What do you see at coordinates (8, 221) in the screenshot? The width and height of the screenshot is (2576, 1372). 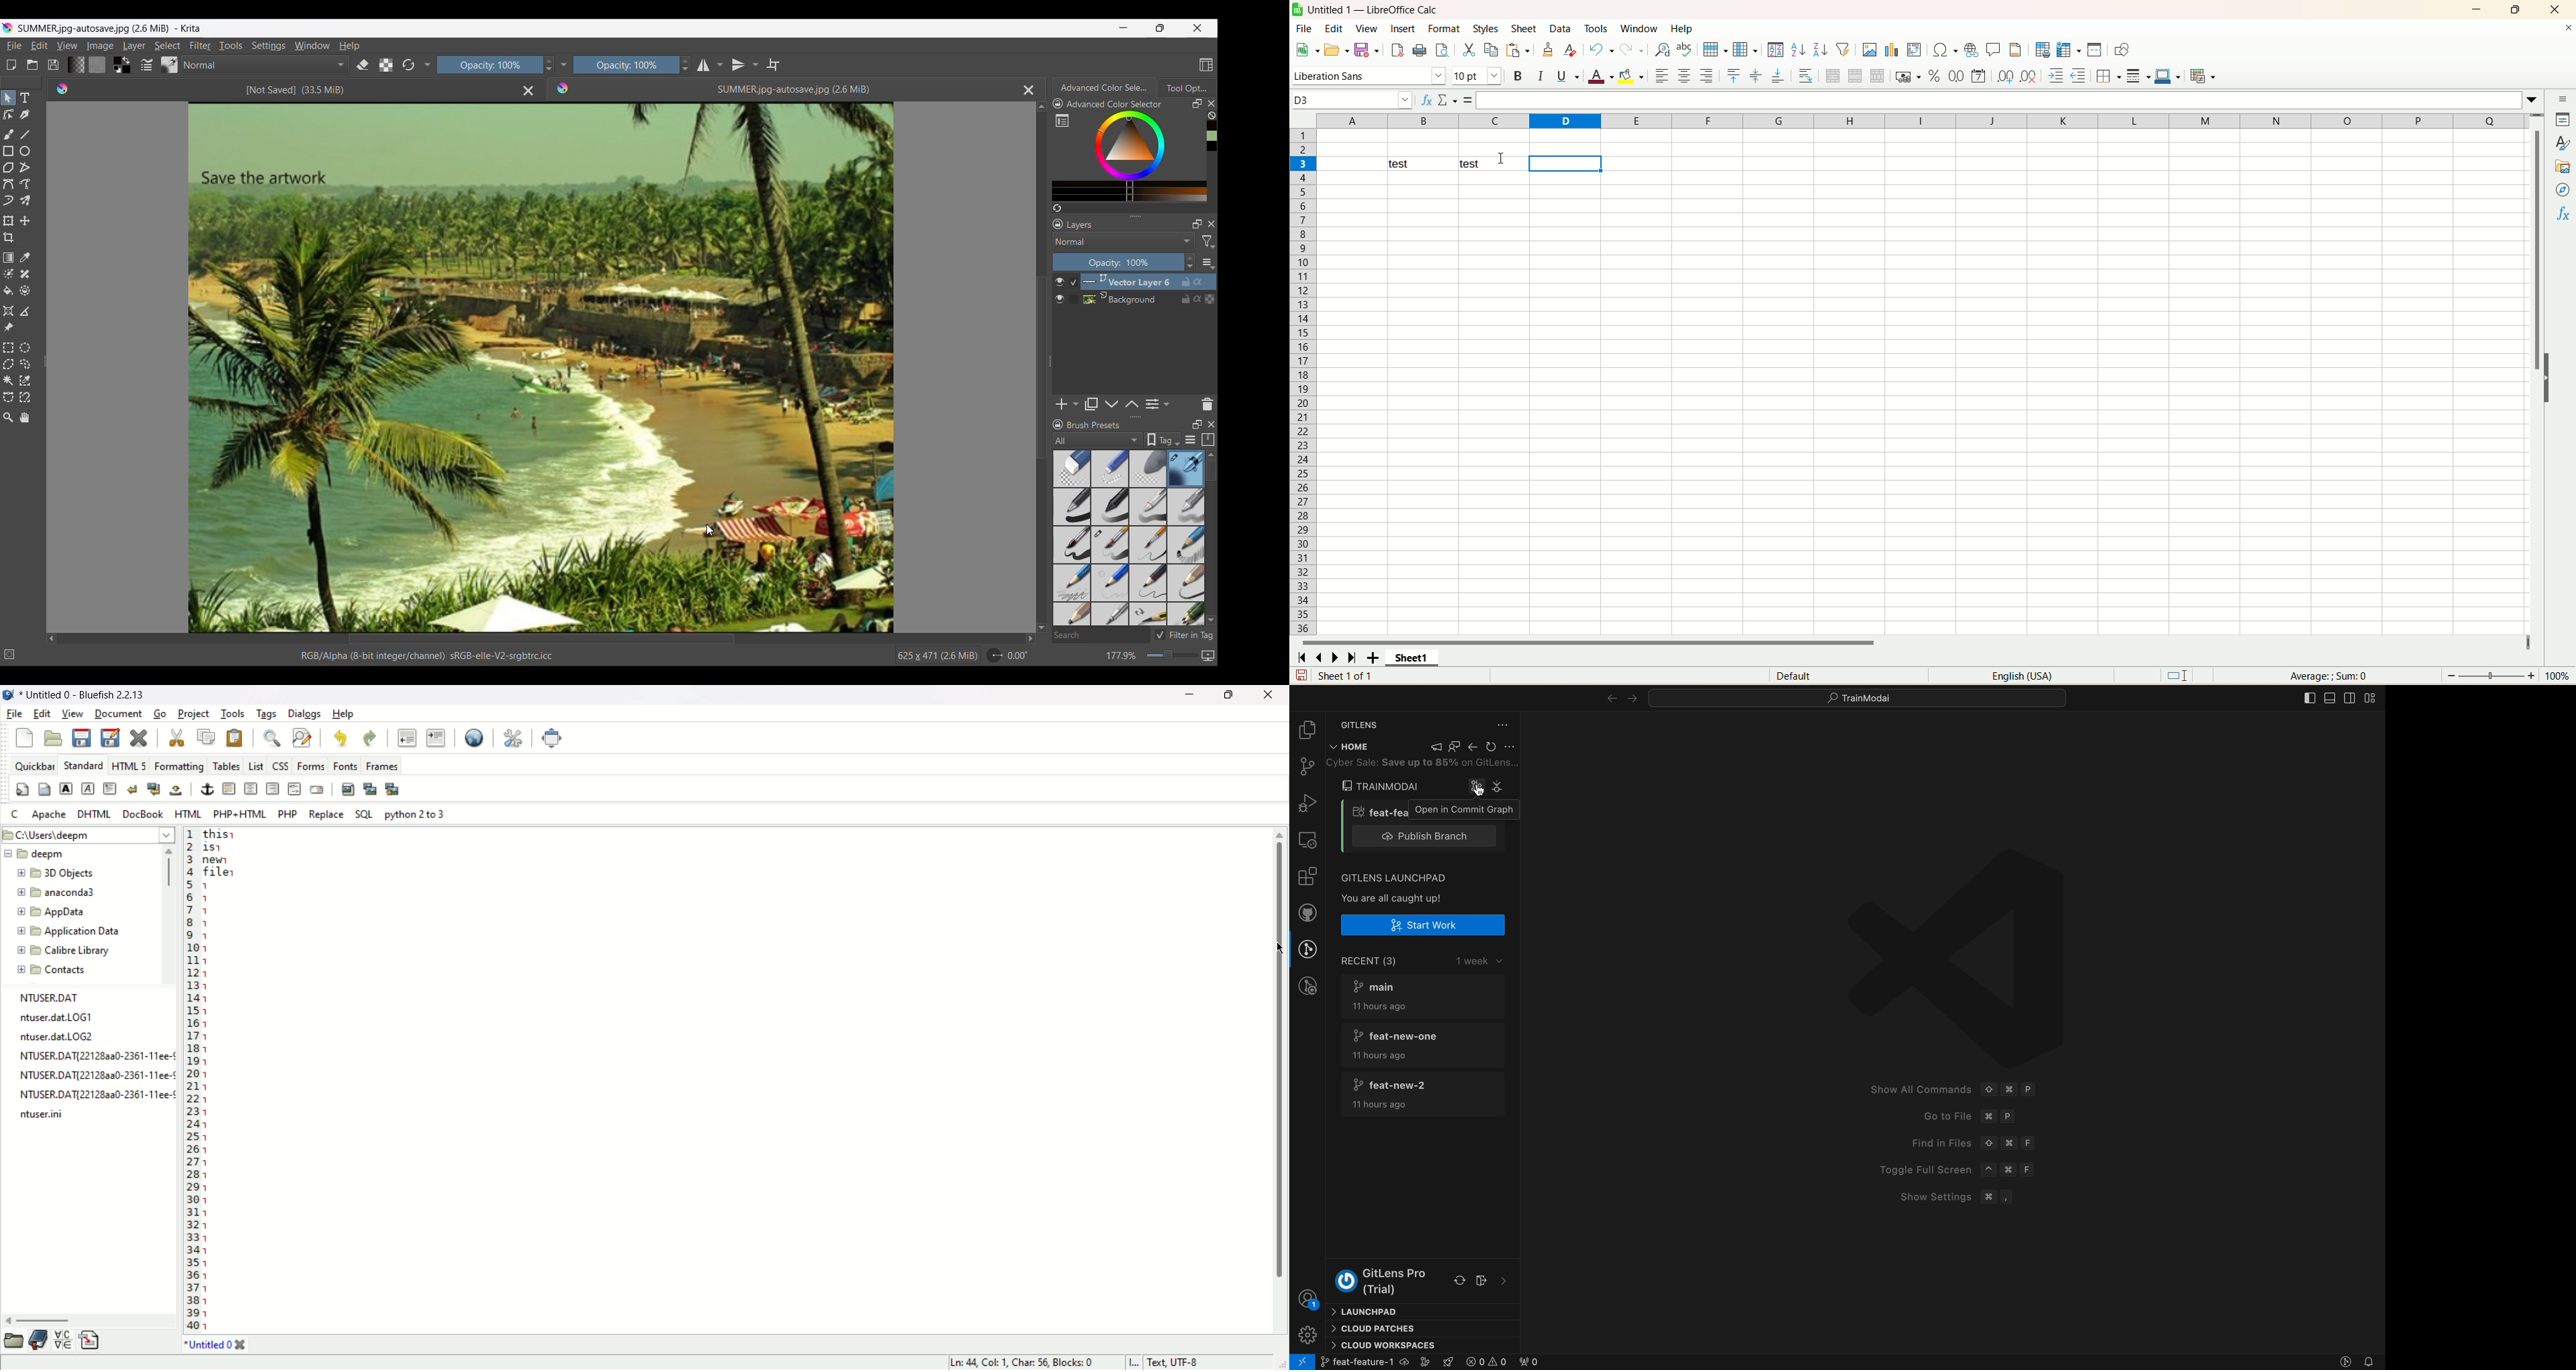 I see `Transform a layer or selection` at bounding box center [8, 221].